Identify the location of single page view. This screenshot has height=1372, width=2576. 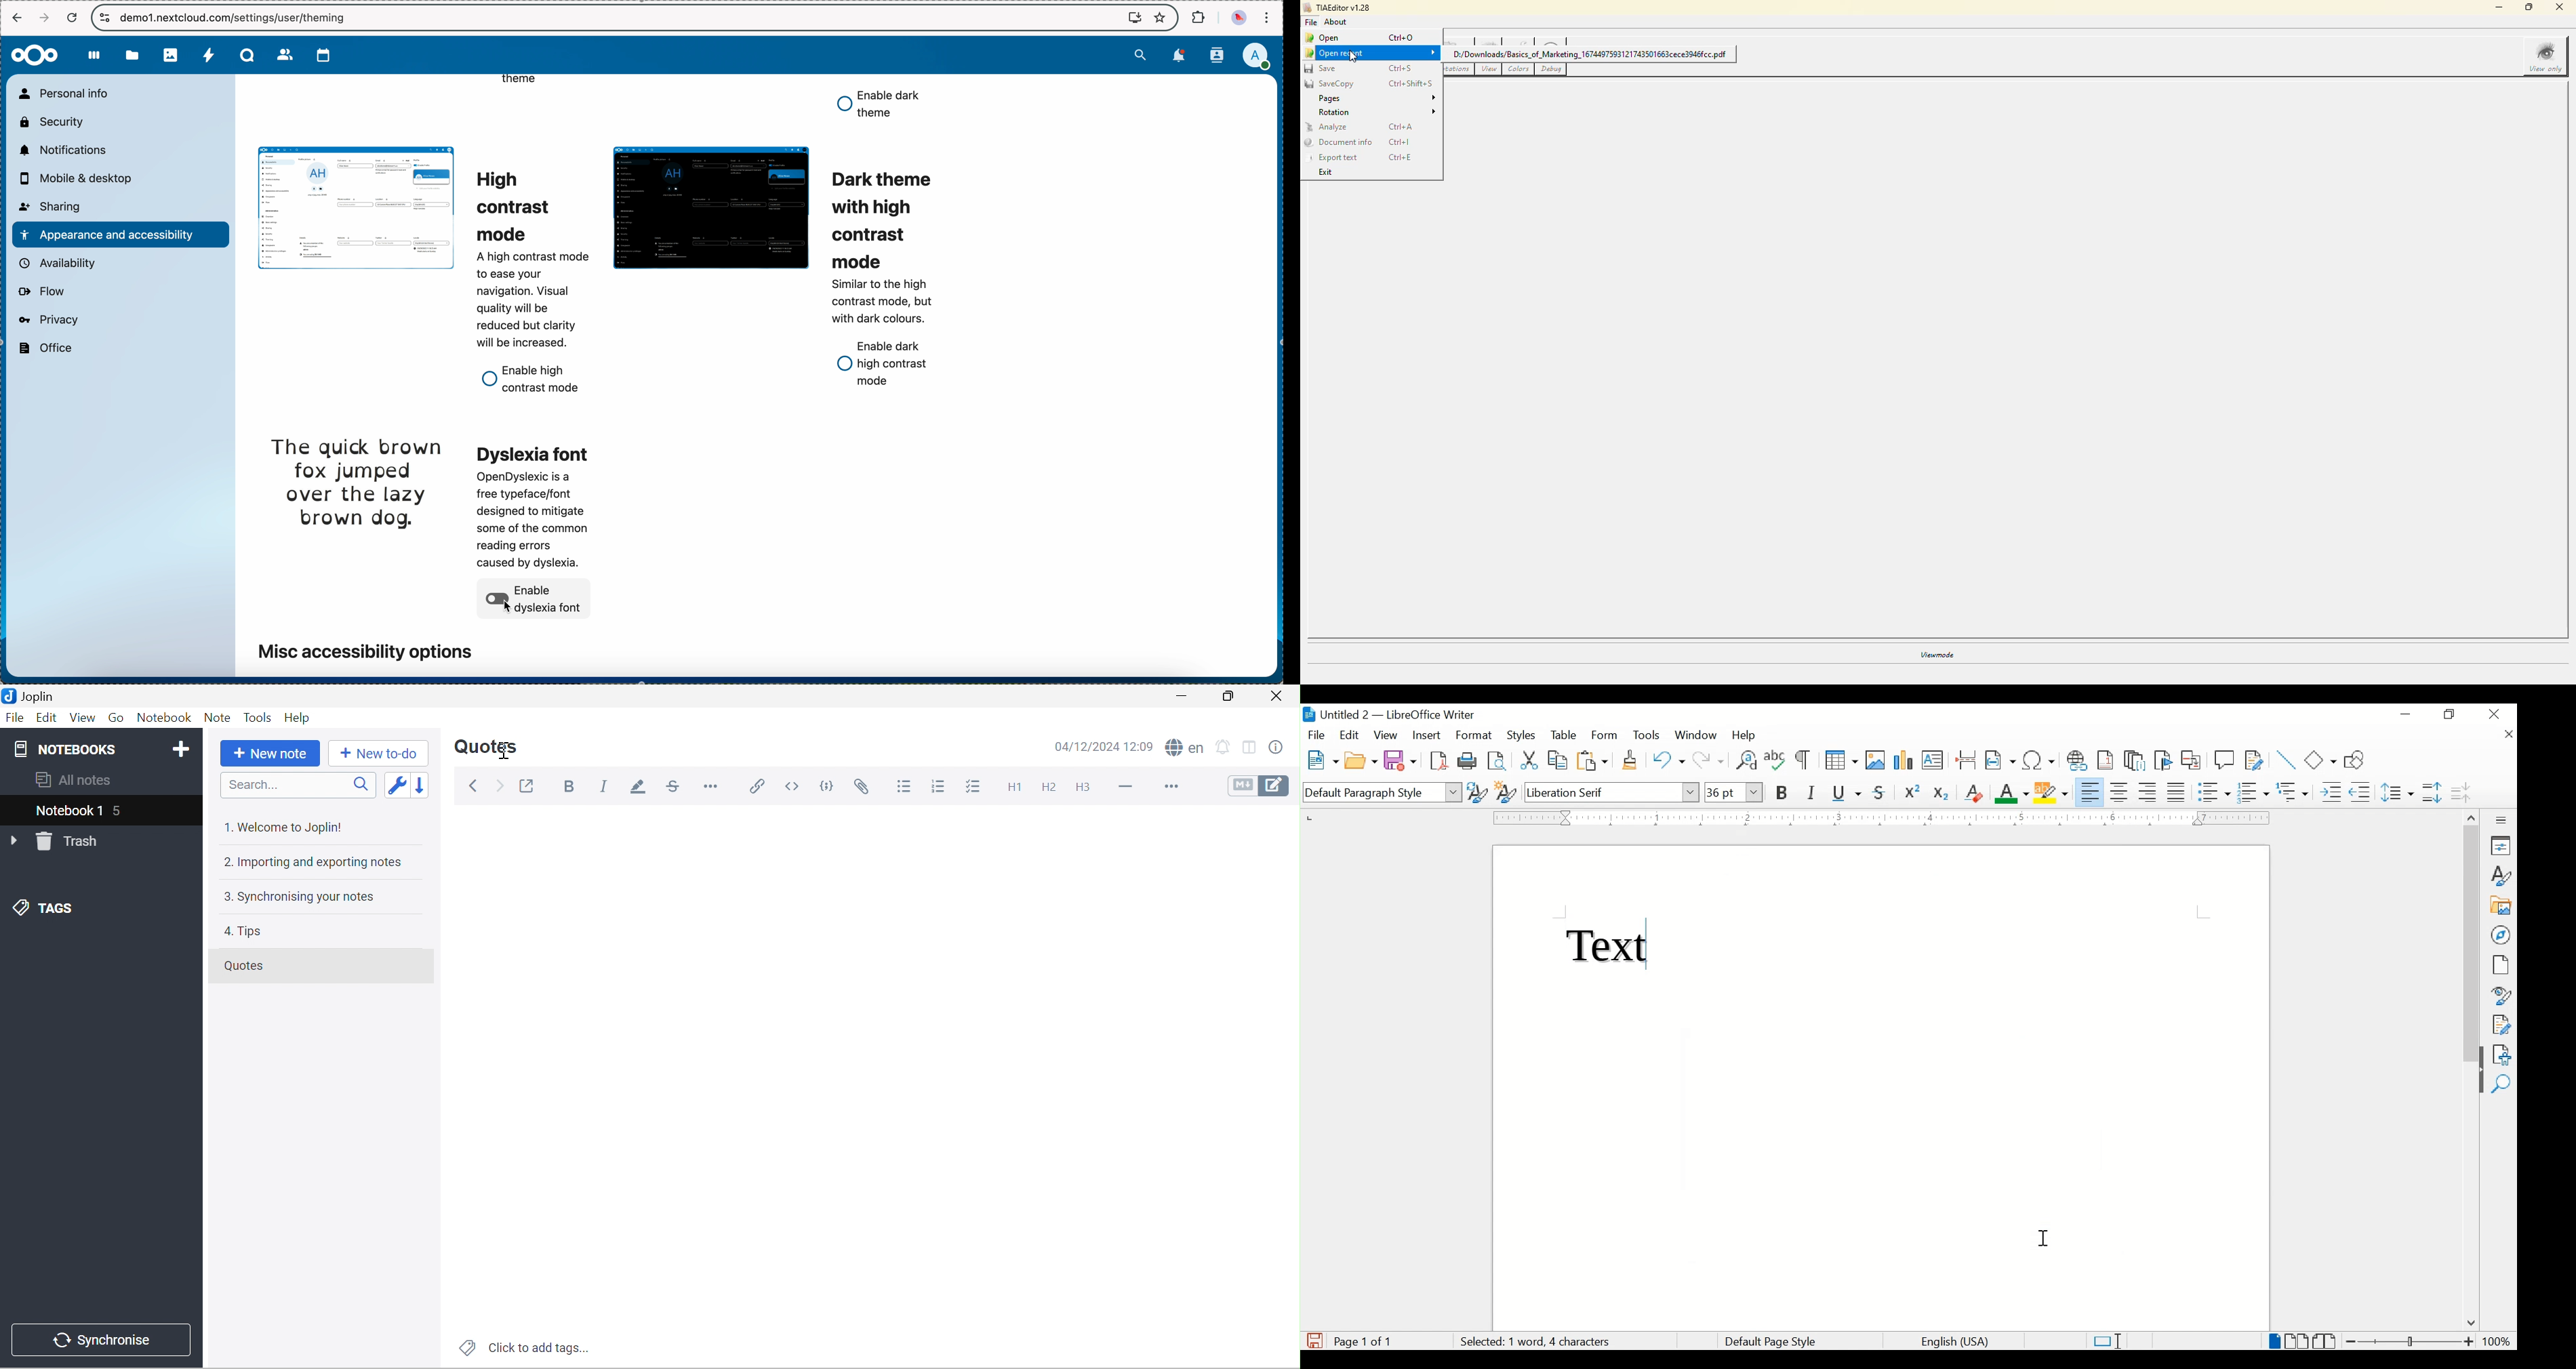
(2275, 1341).